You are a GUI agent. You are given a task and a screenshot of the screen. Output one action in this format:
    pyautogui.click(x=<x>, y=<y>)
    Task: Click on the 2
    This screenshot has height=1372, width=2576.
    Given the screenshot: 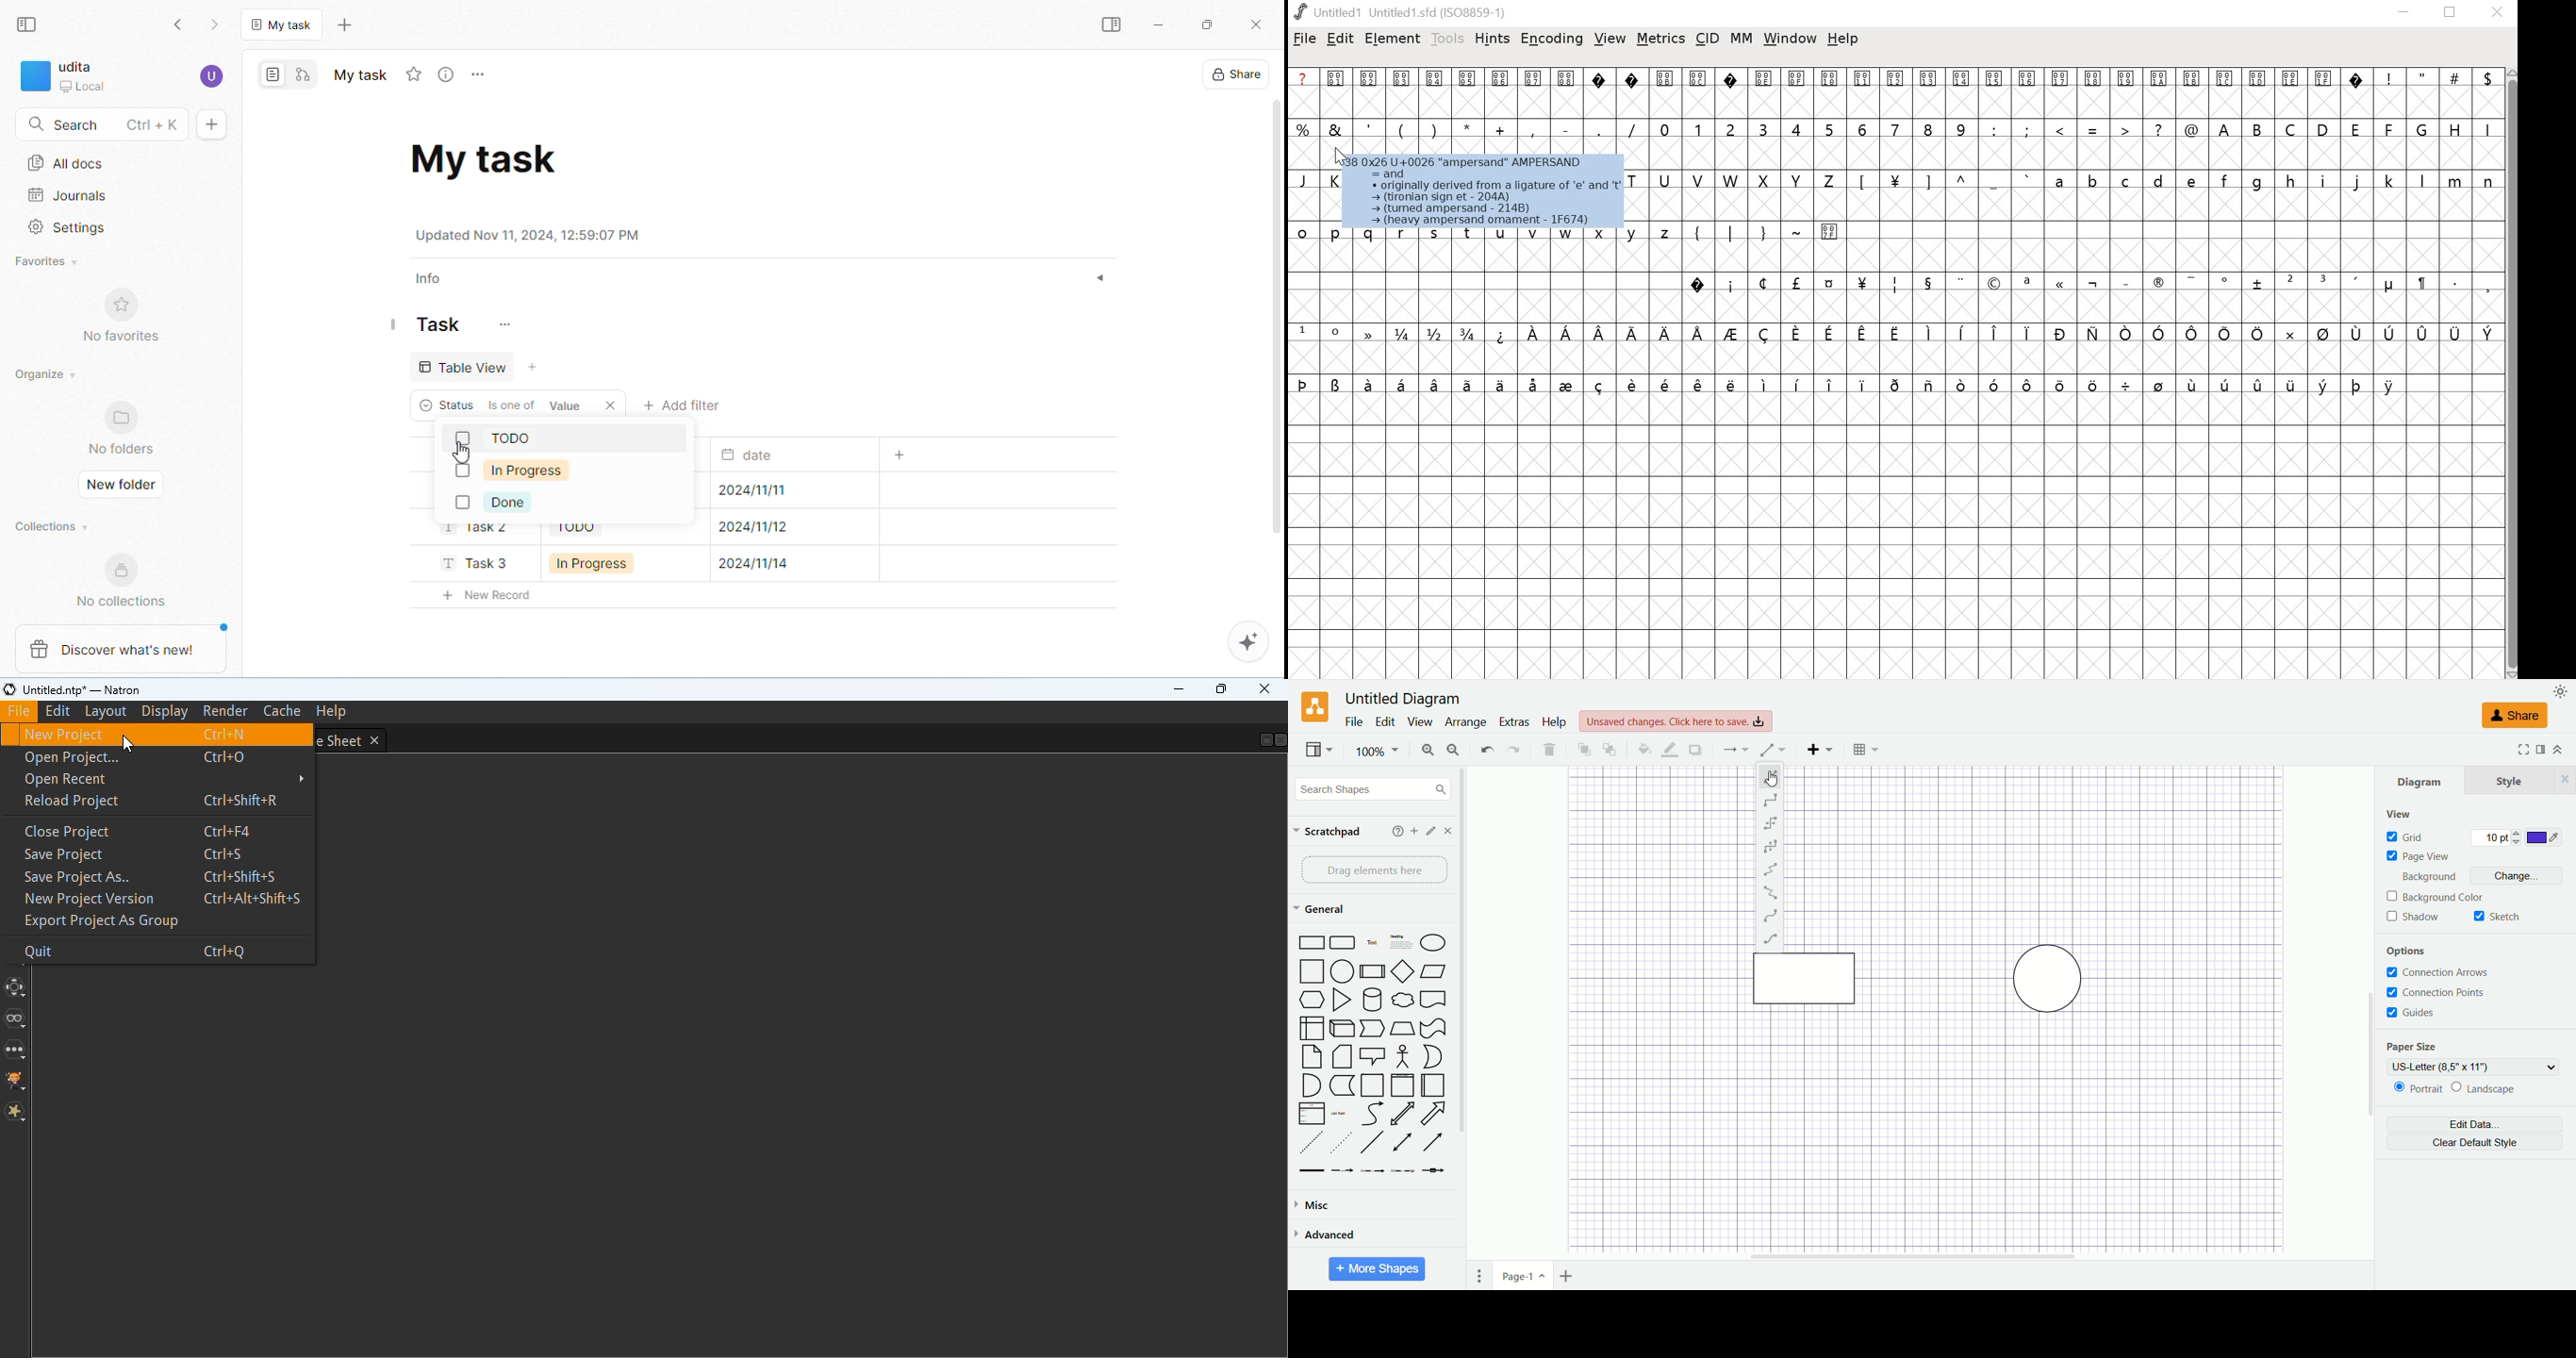 What is the action you would take?
    pyautogui.click(x=2290, y=281)
    